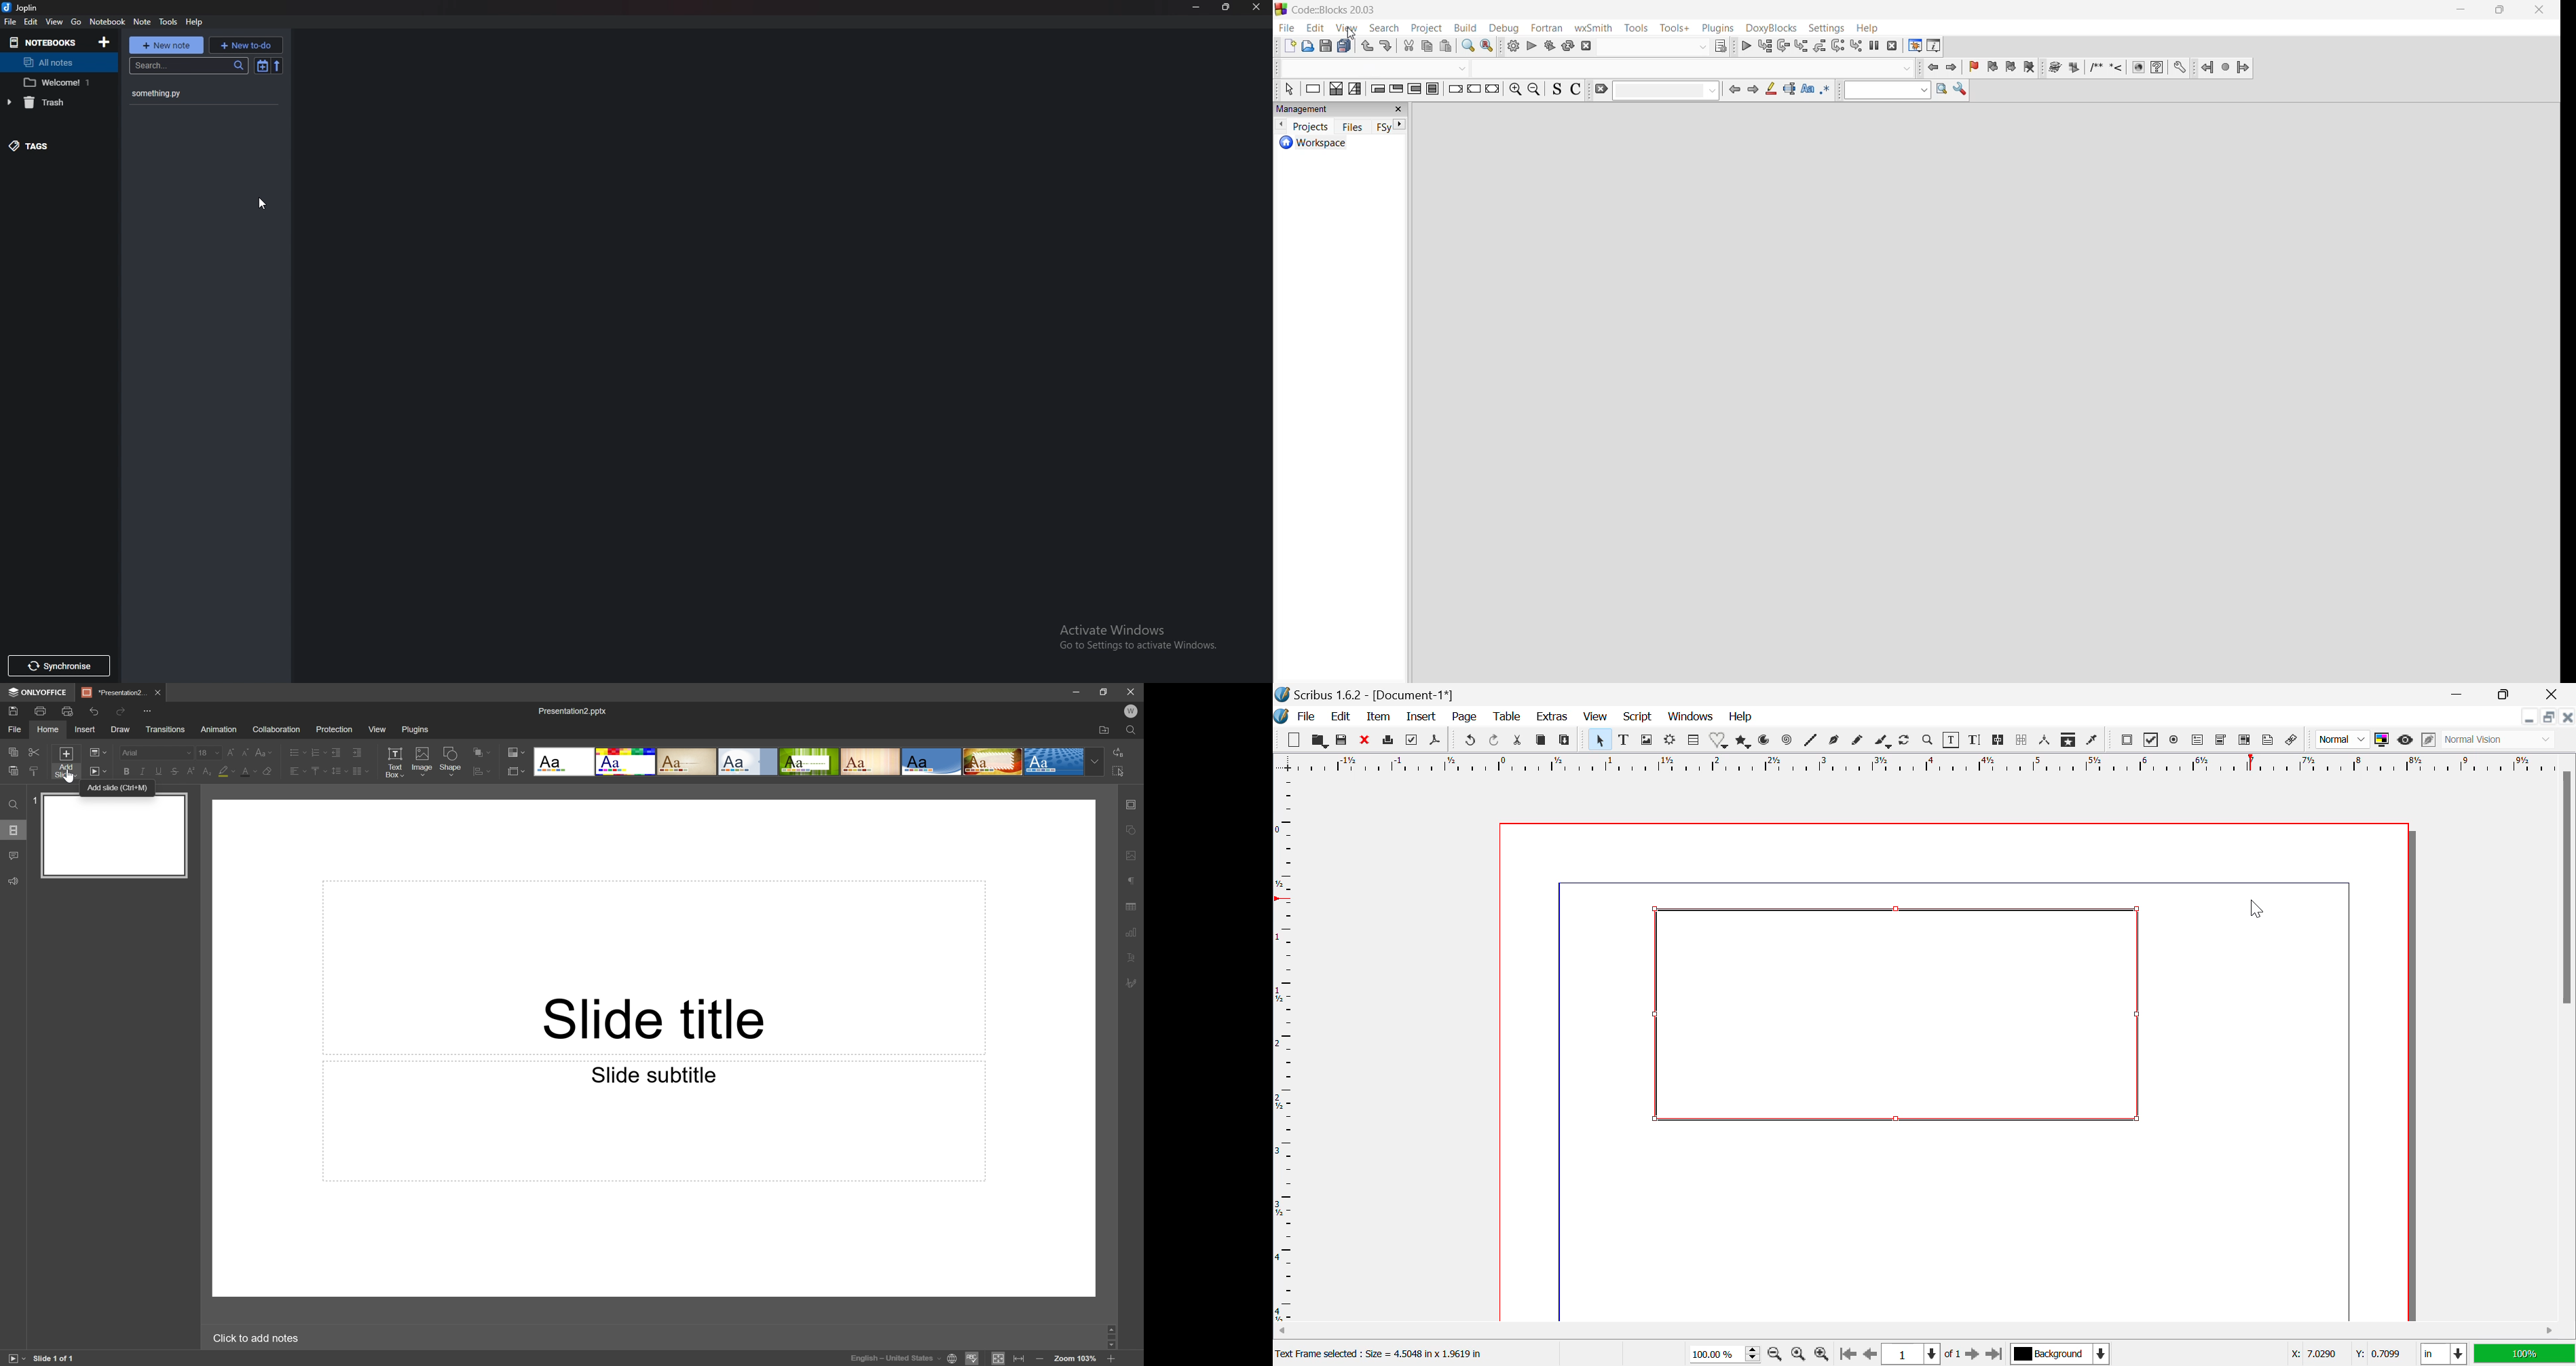 The height and width of the screenshot is (1372, 2576). I want to click on Script, so click(1637, 718).